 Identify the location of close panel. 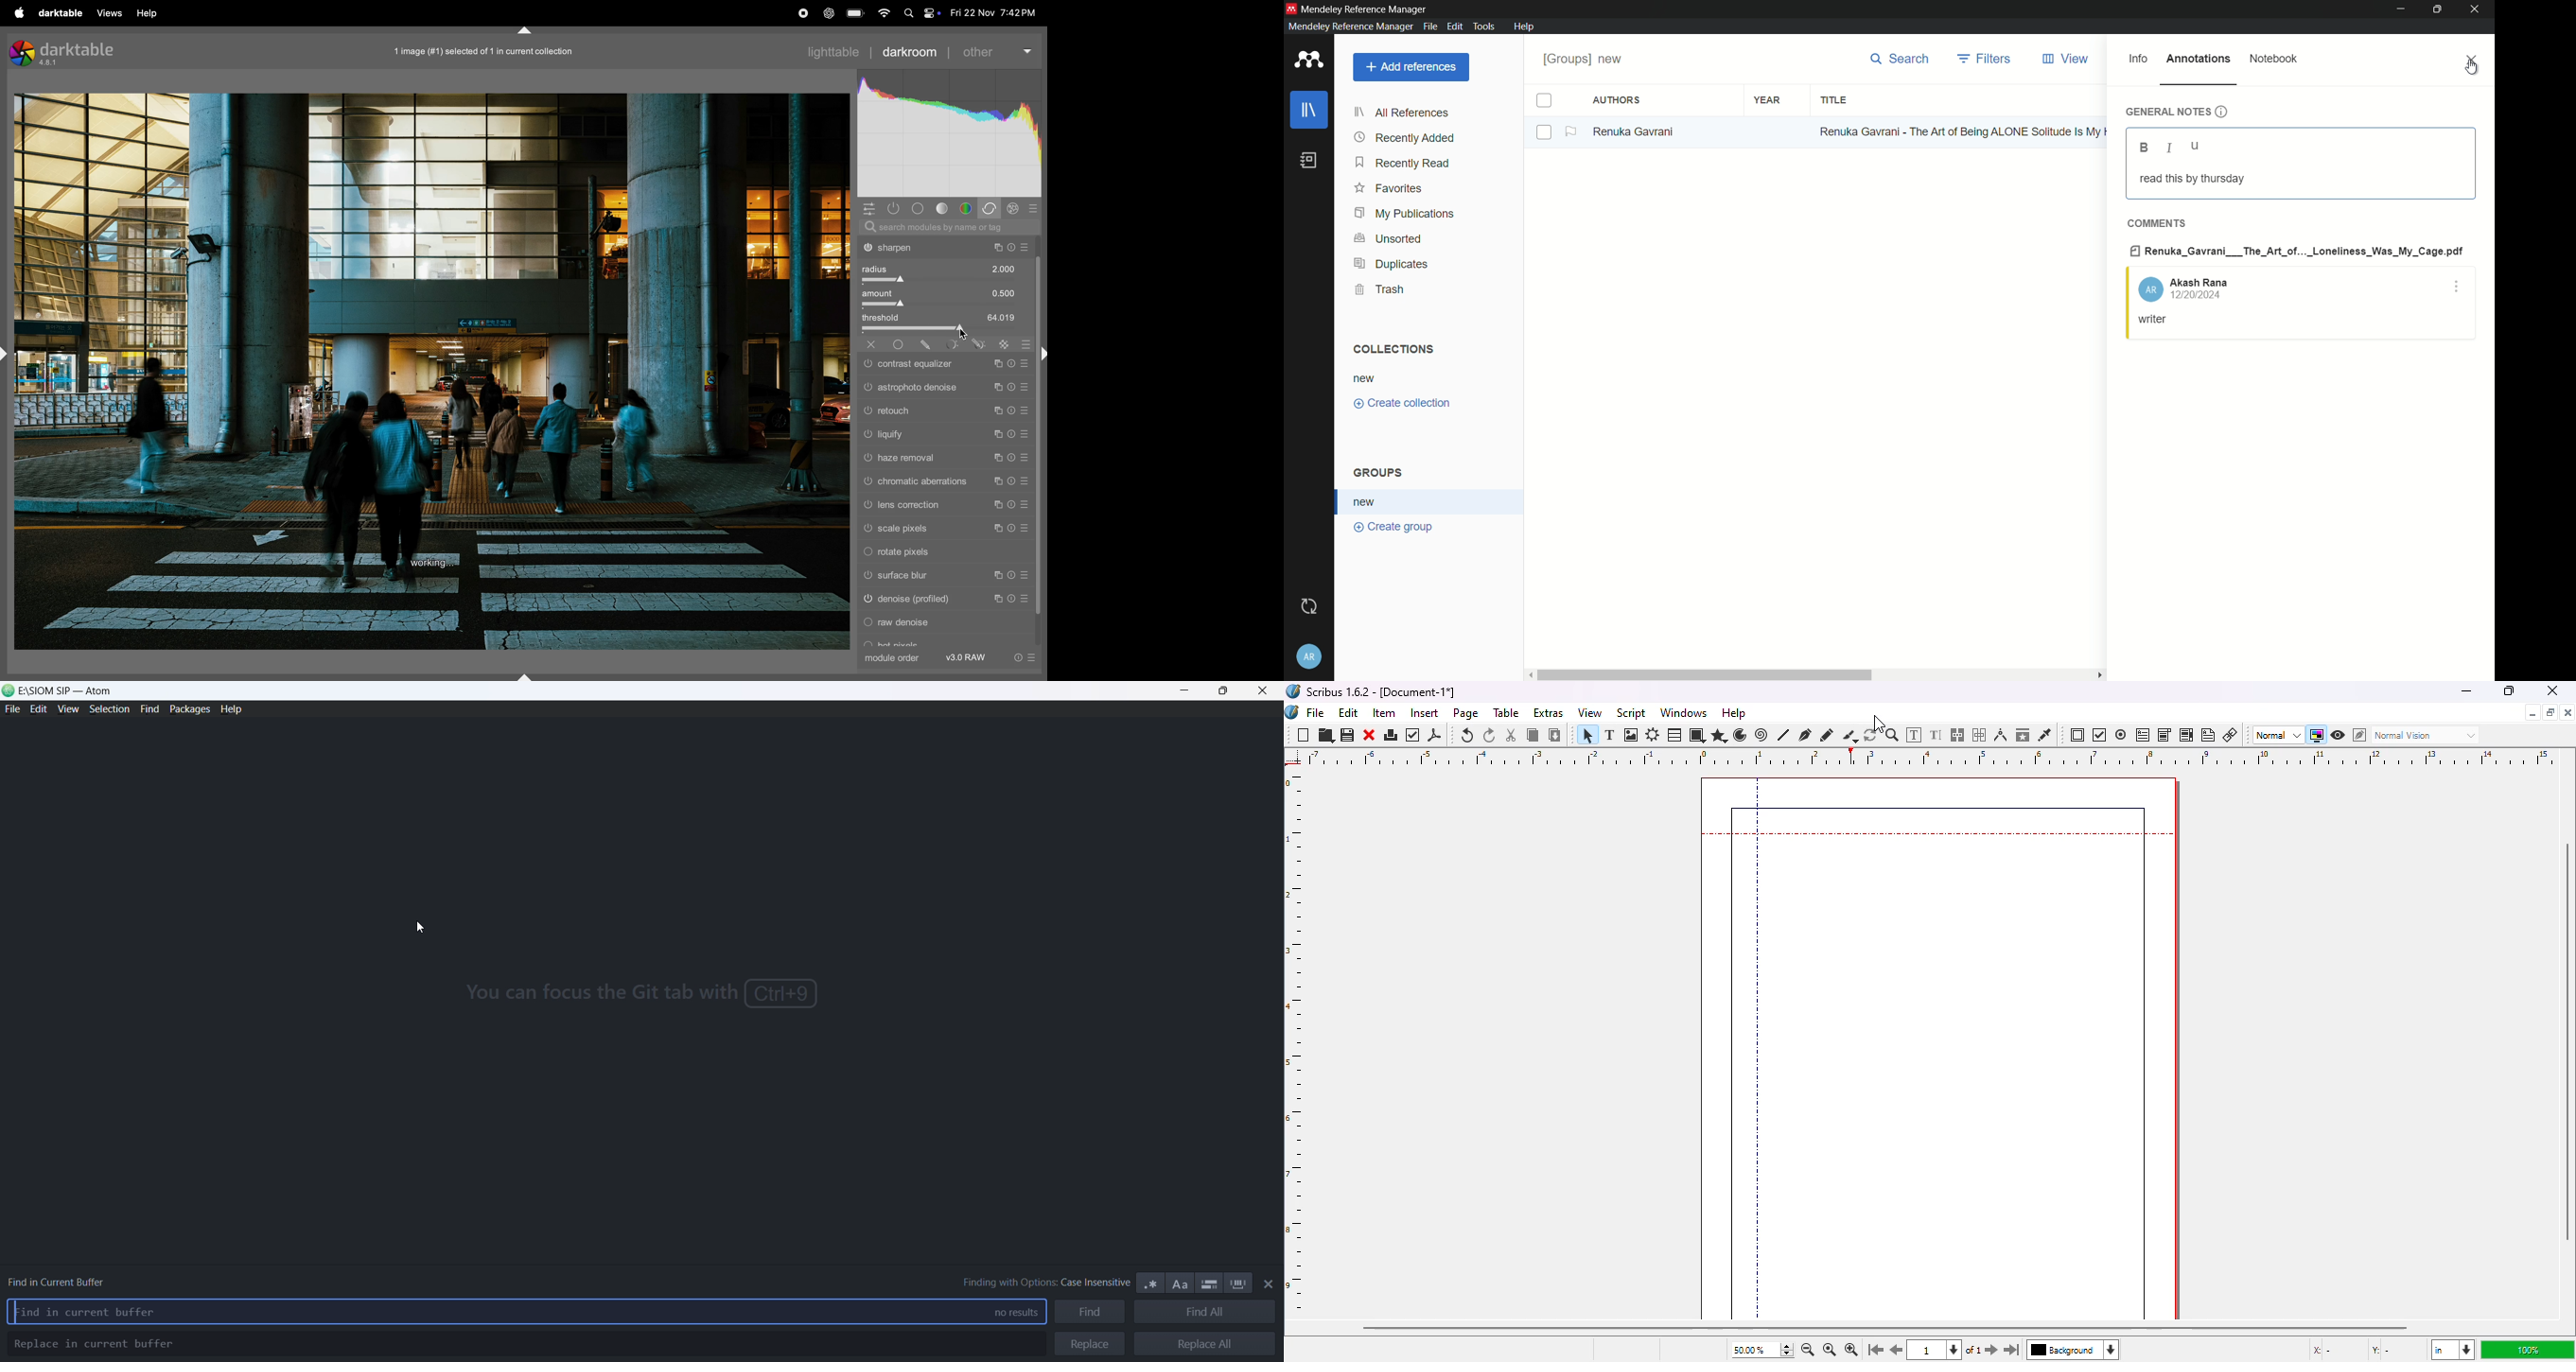
(1270, 1284).